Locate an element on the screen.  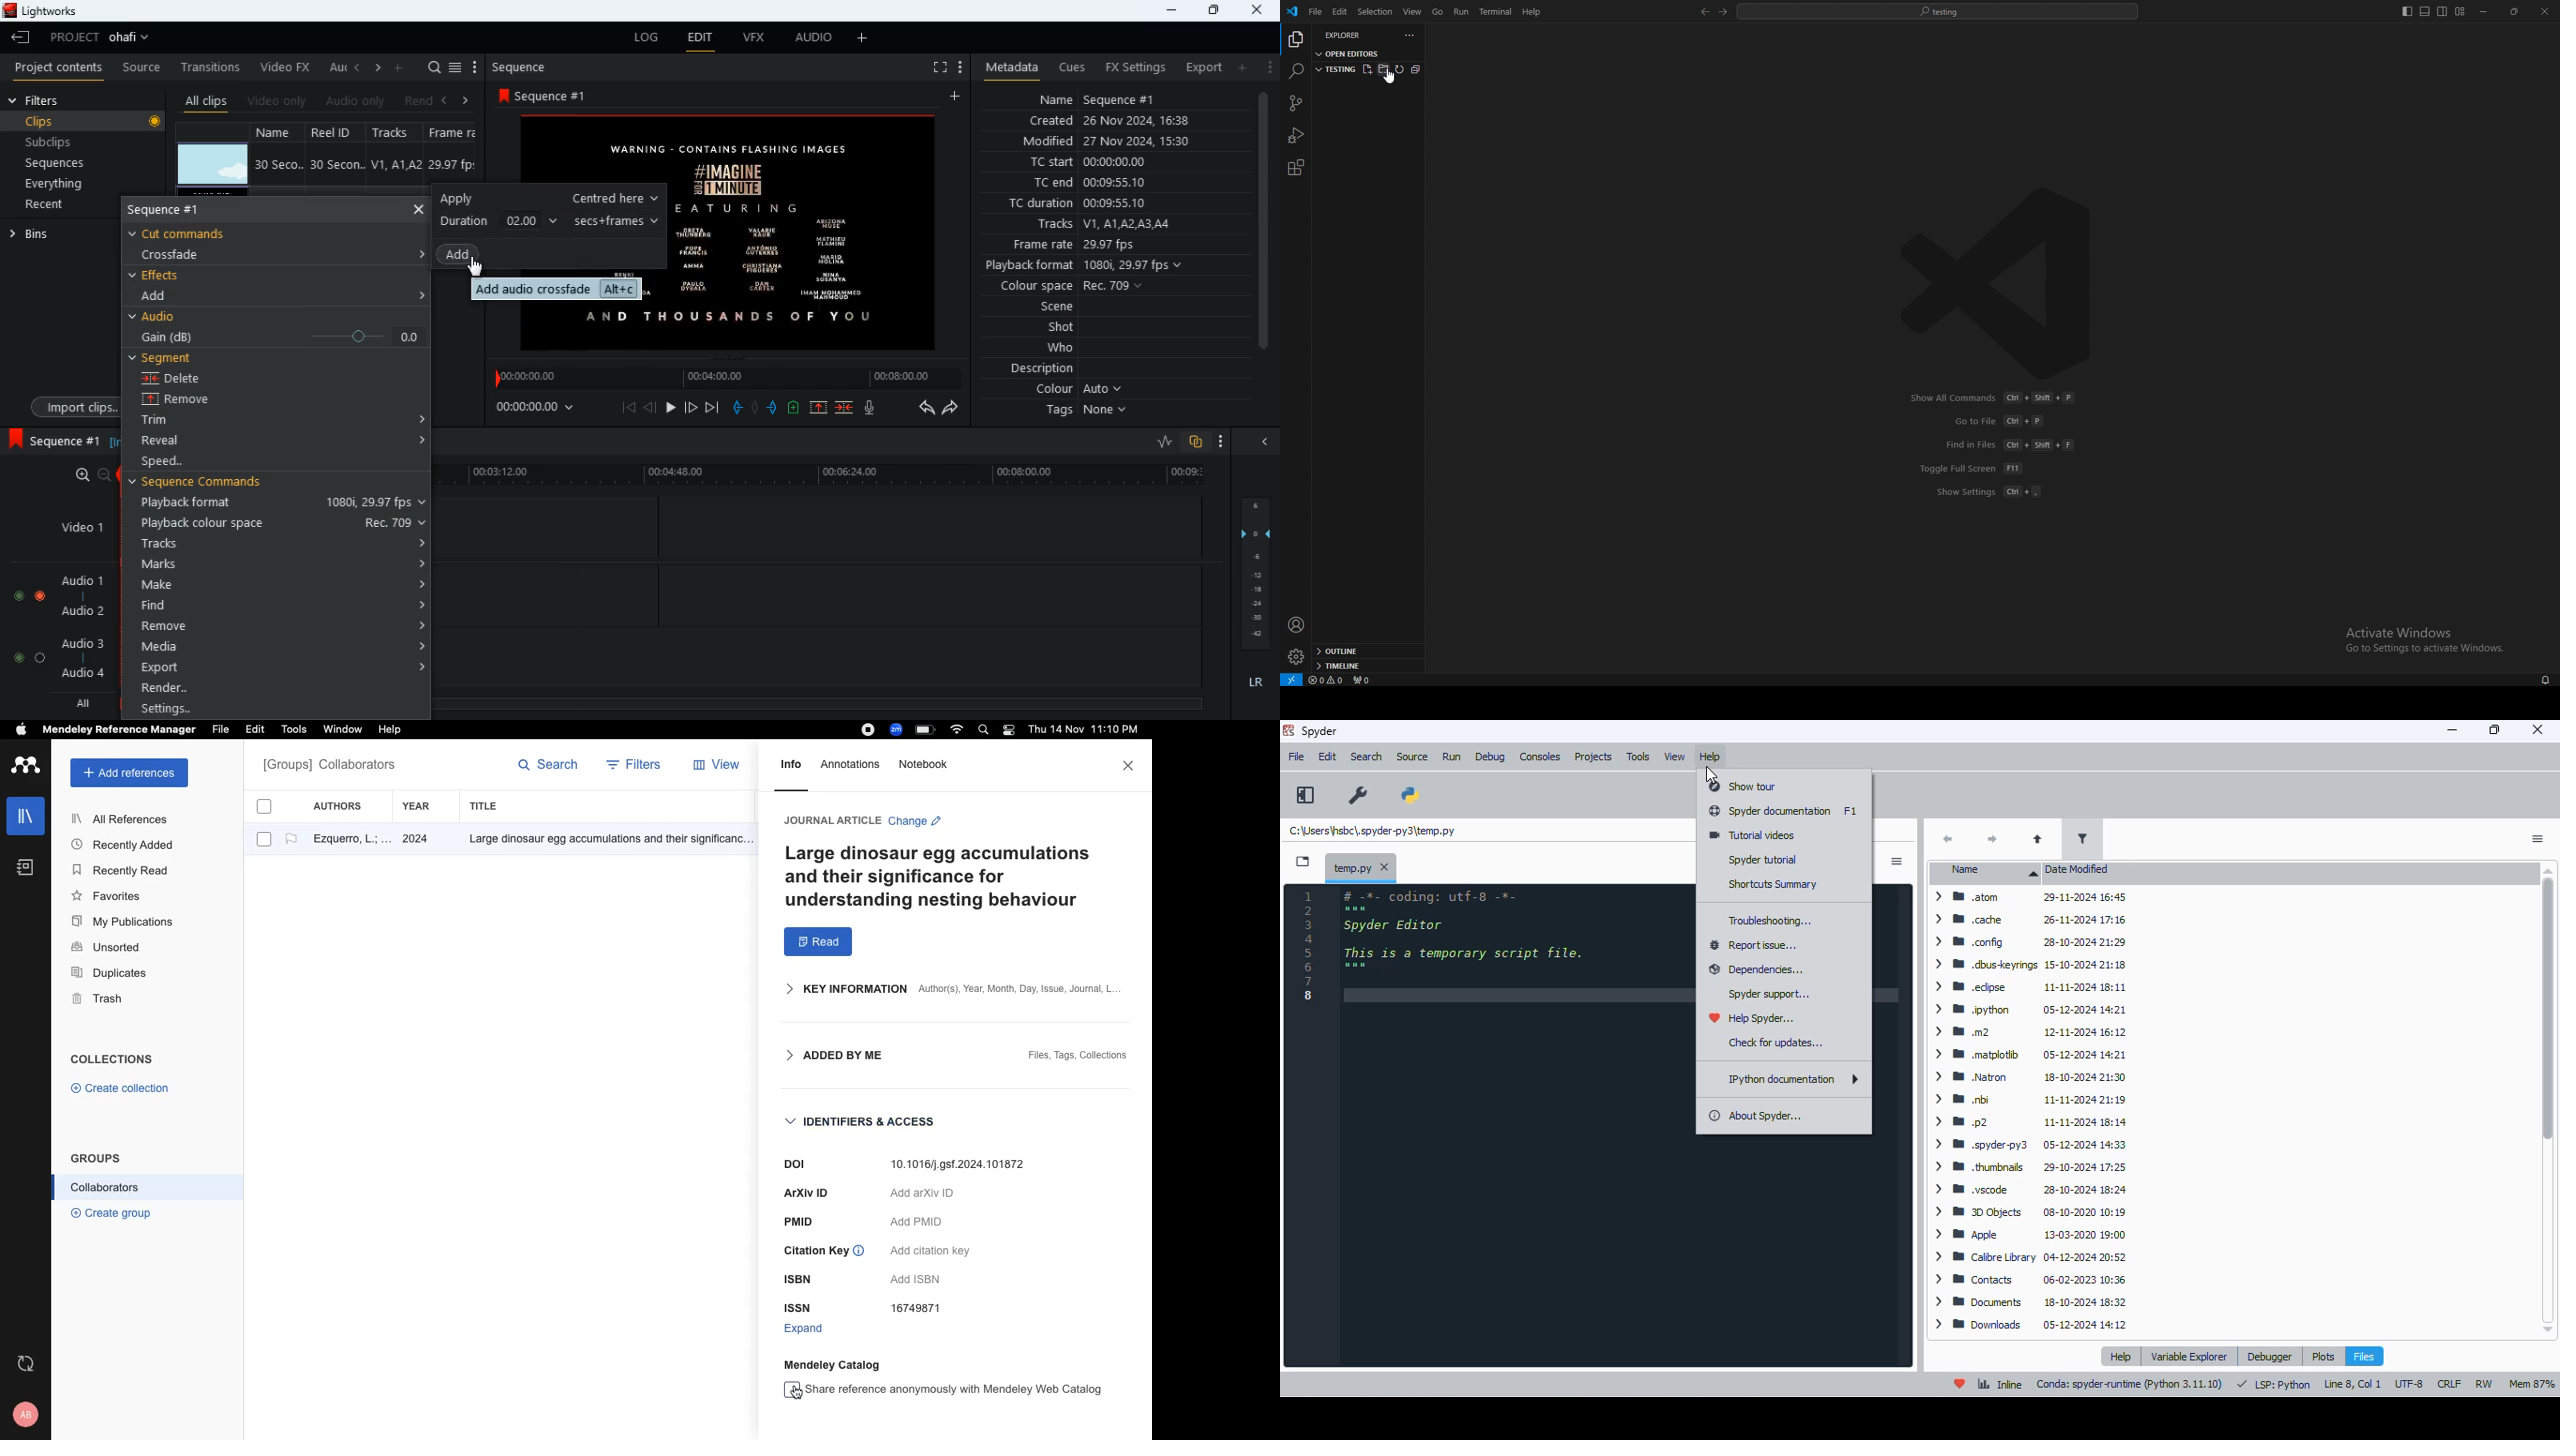
audio 1 is located at coordinates (78, 581).